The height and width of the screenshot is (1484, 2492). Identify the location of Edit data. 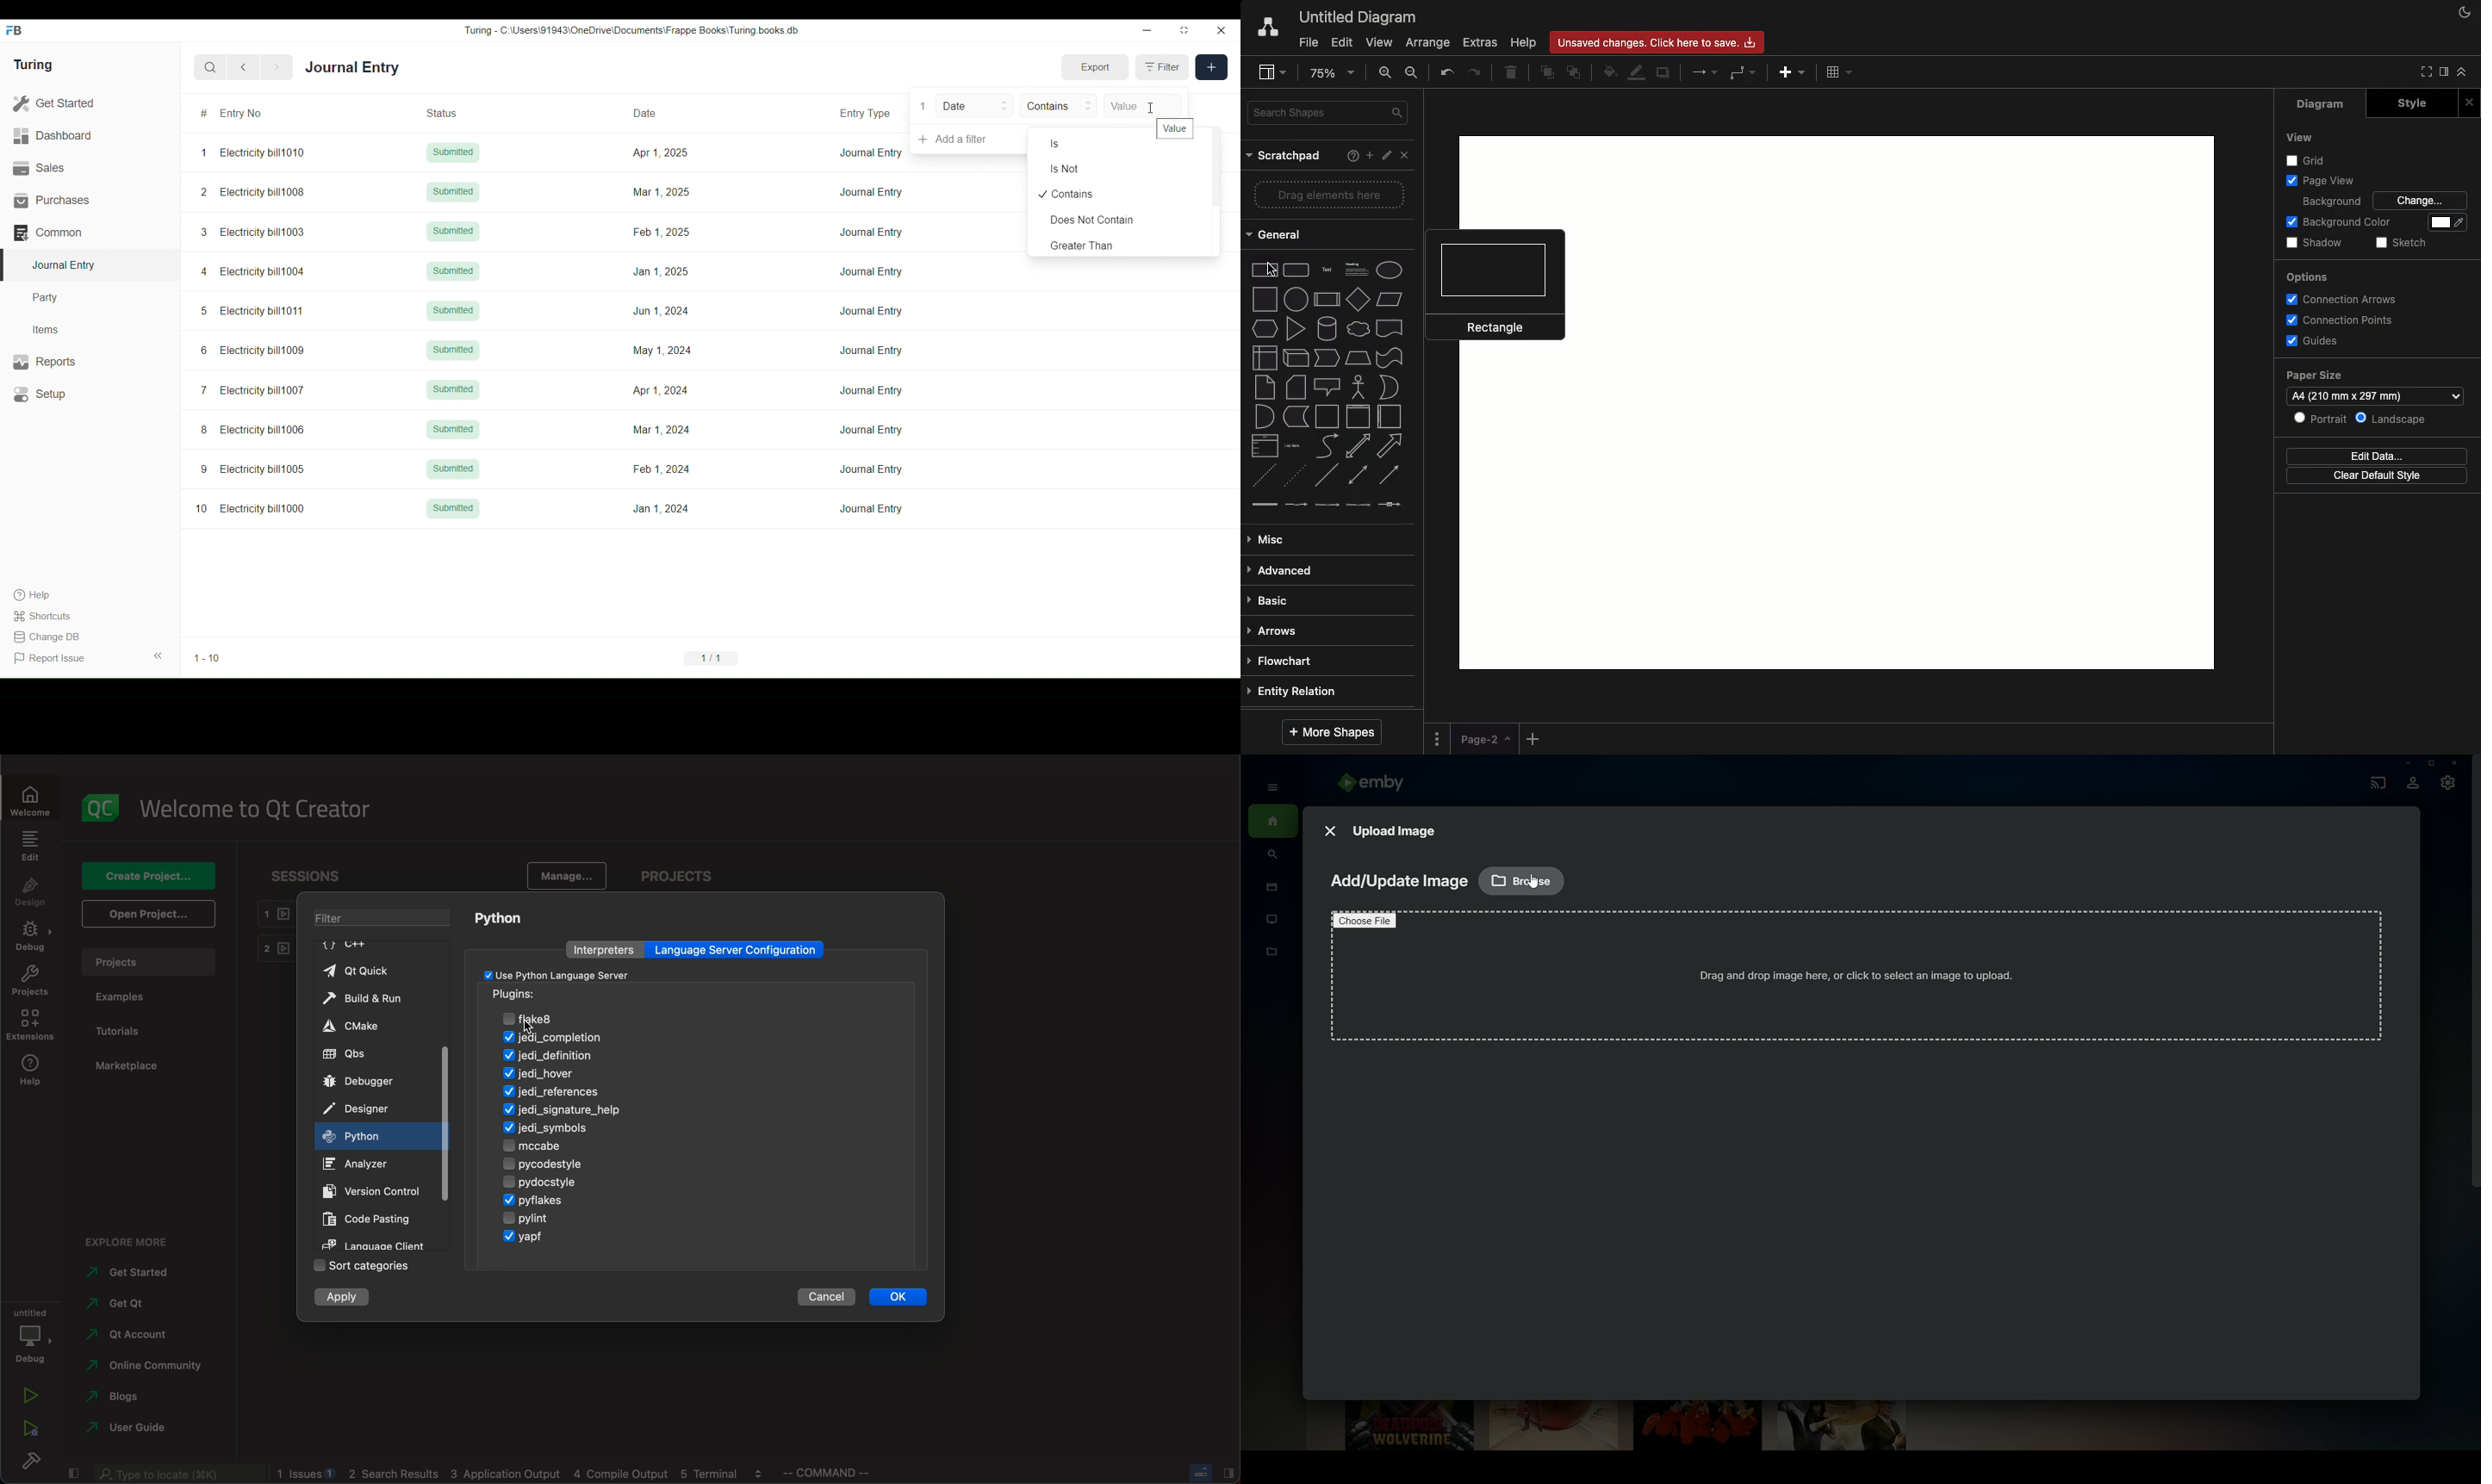
(2381, 456).